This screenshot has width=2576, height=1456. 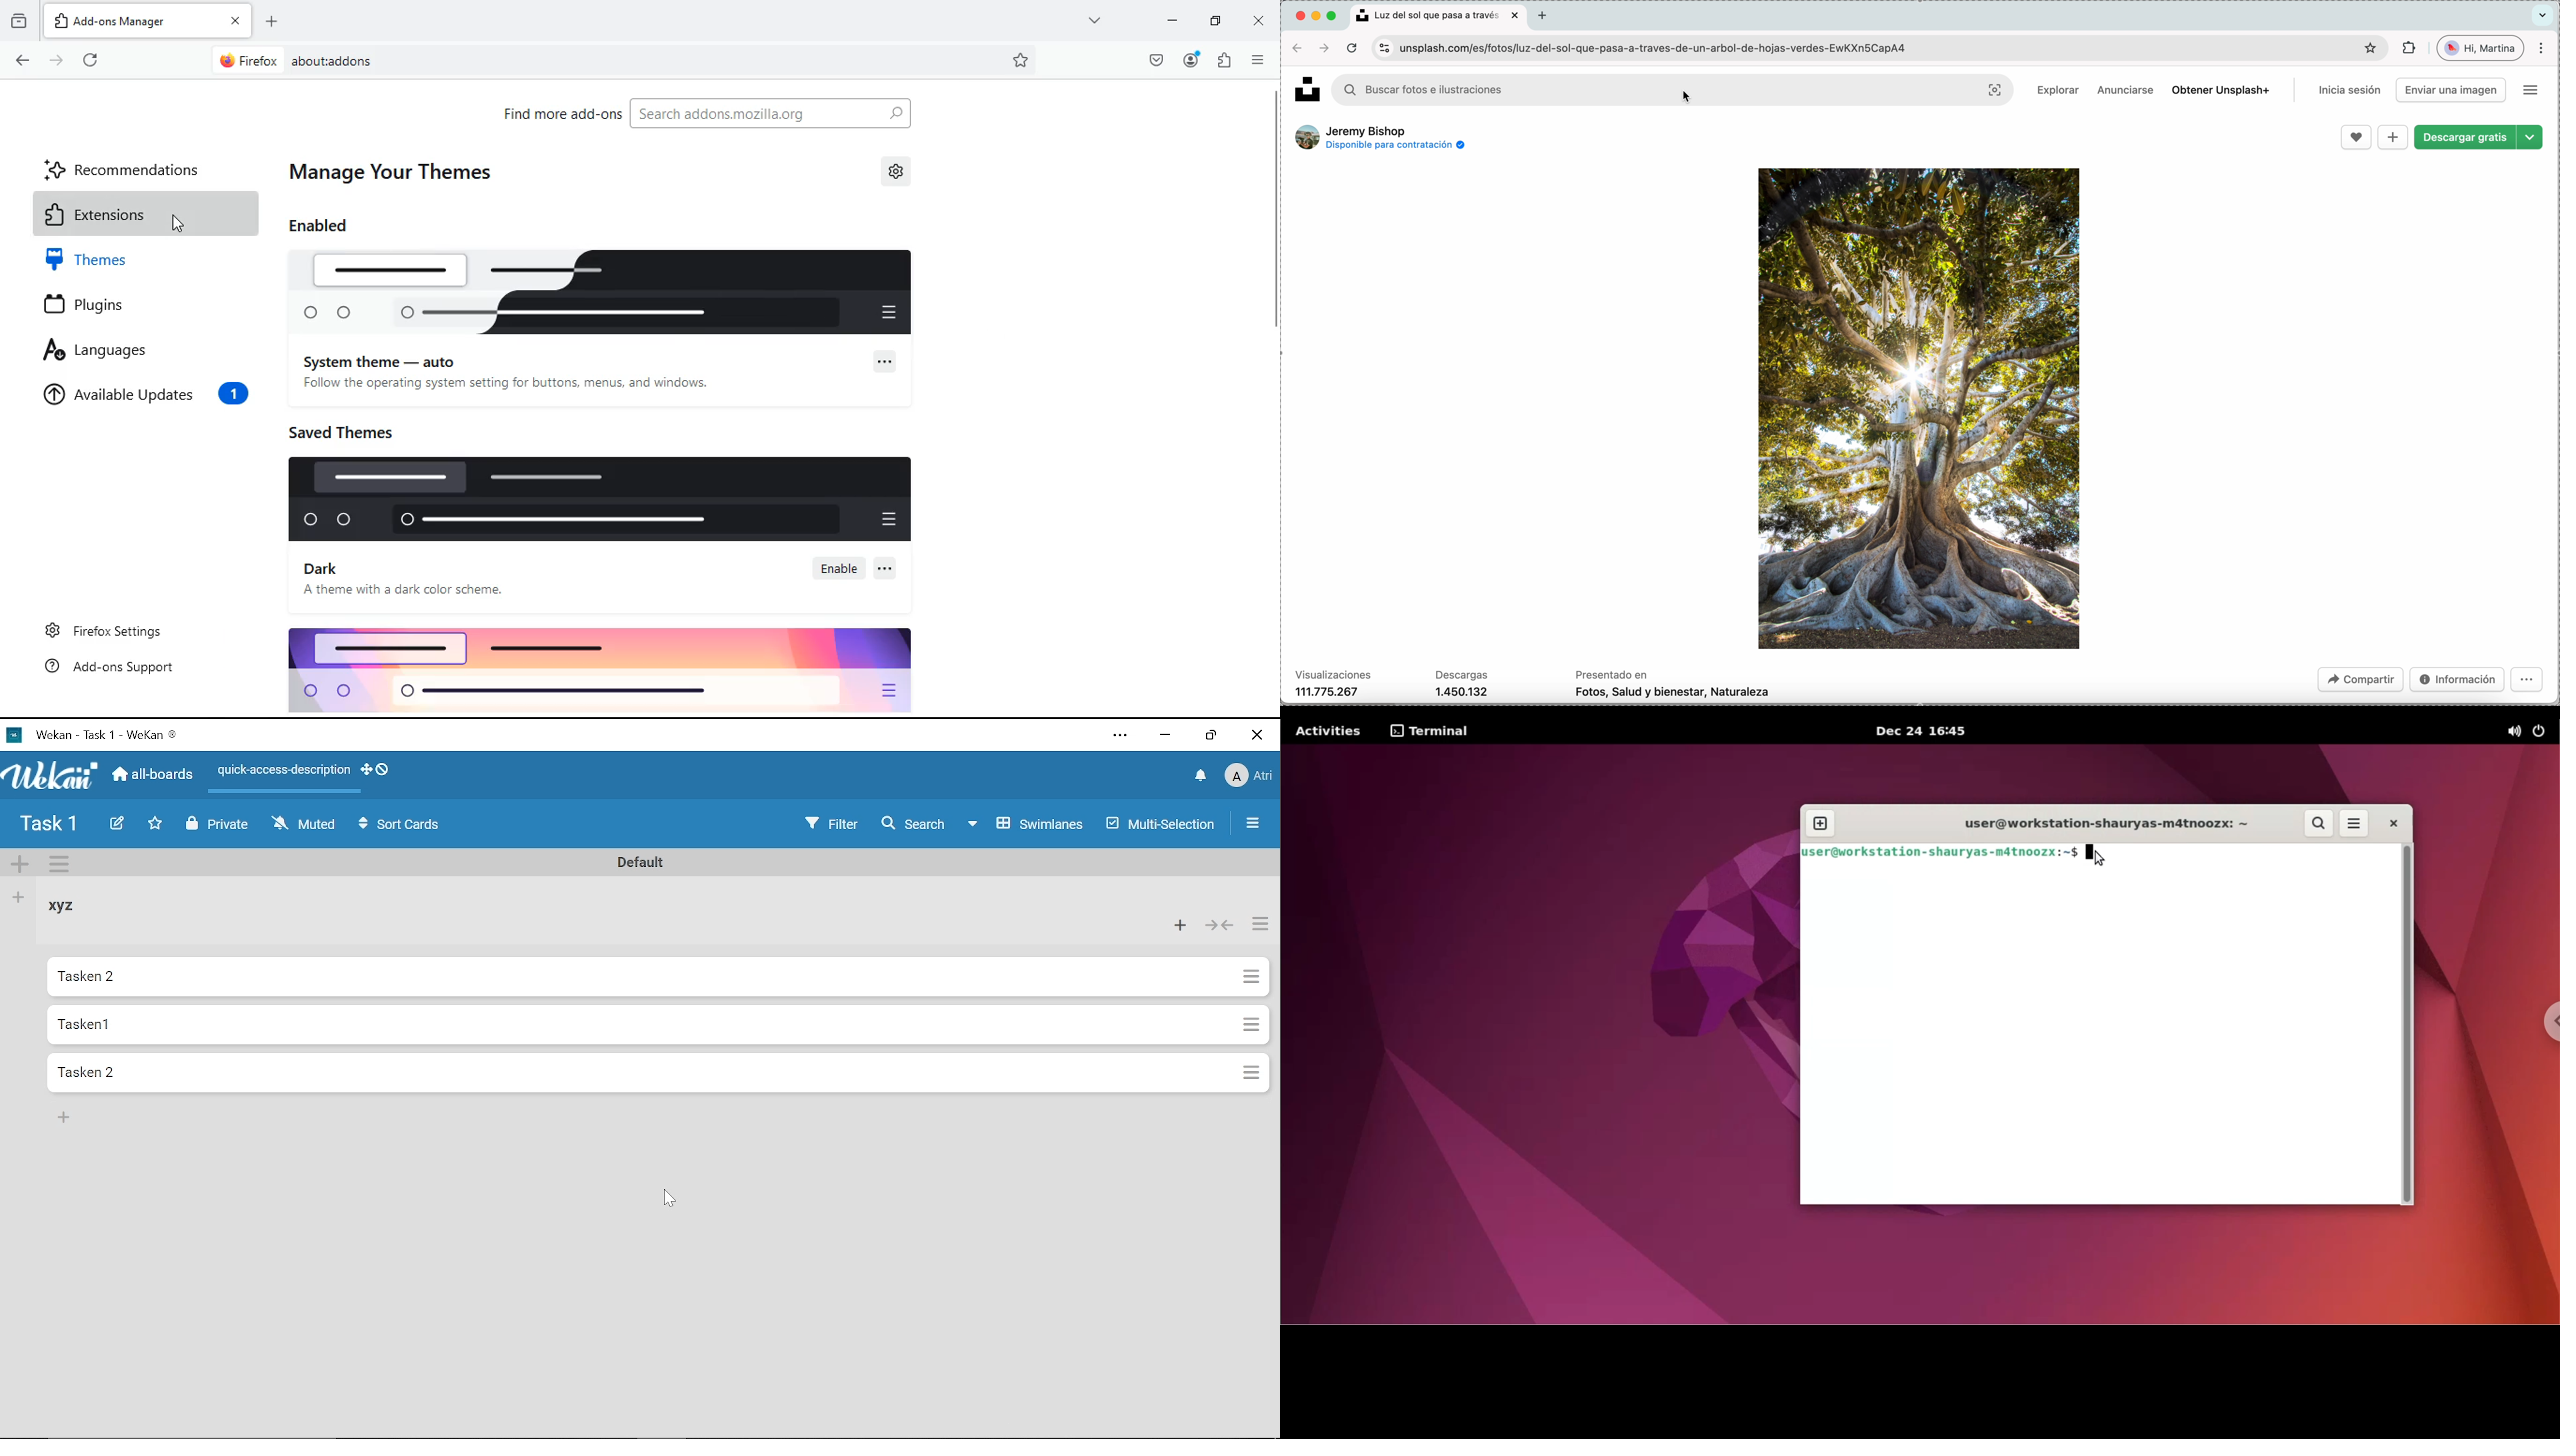 What do you see at coordinates (2356, 137) in the screenshot?
I see `favorite` at bounding box center [2356, 137].